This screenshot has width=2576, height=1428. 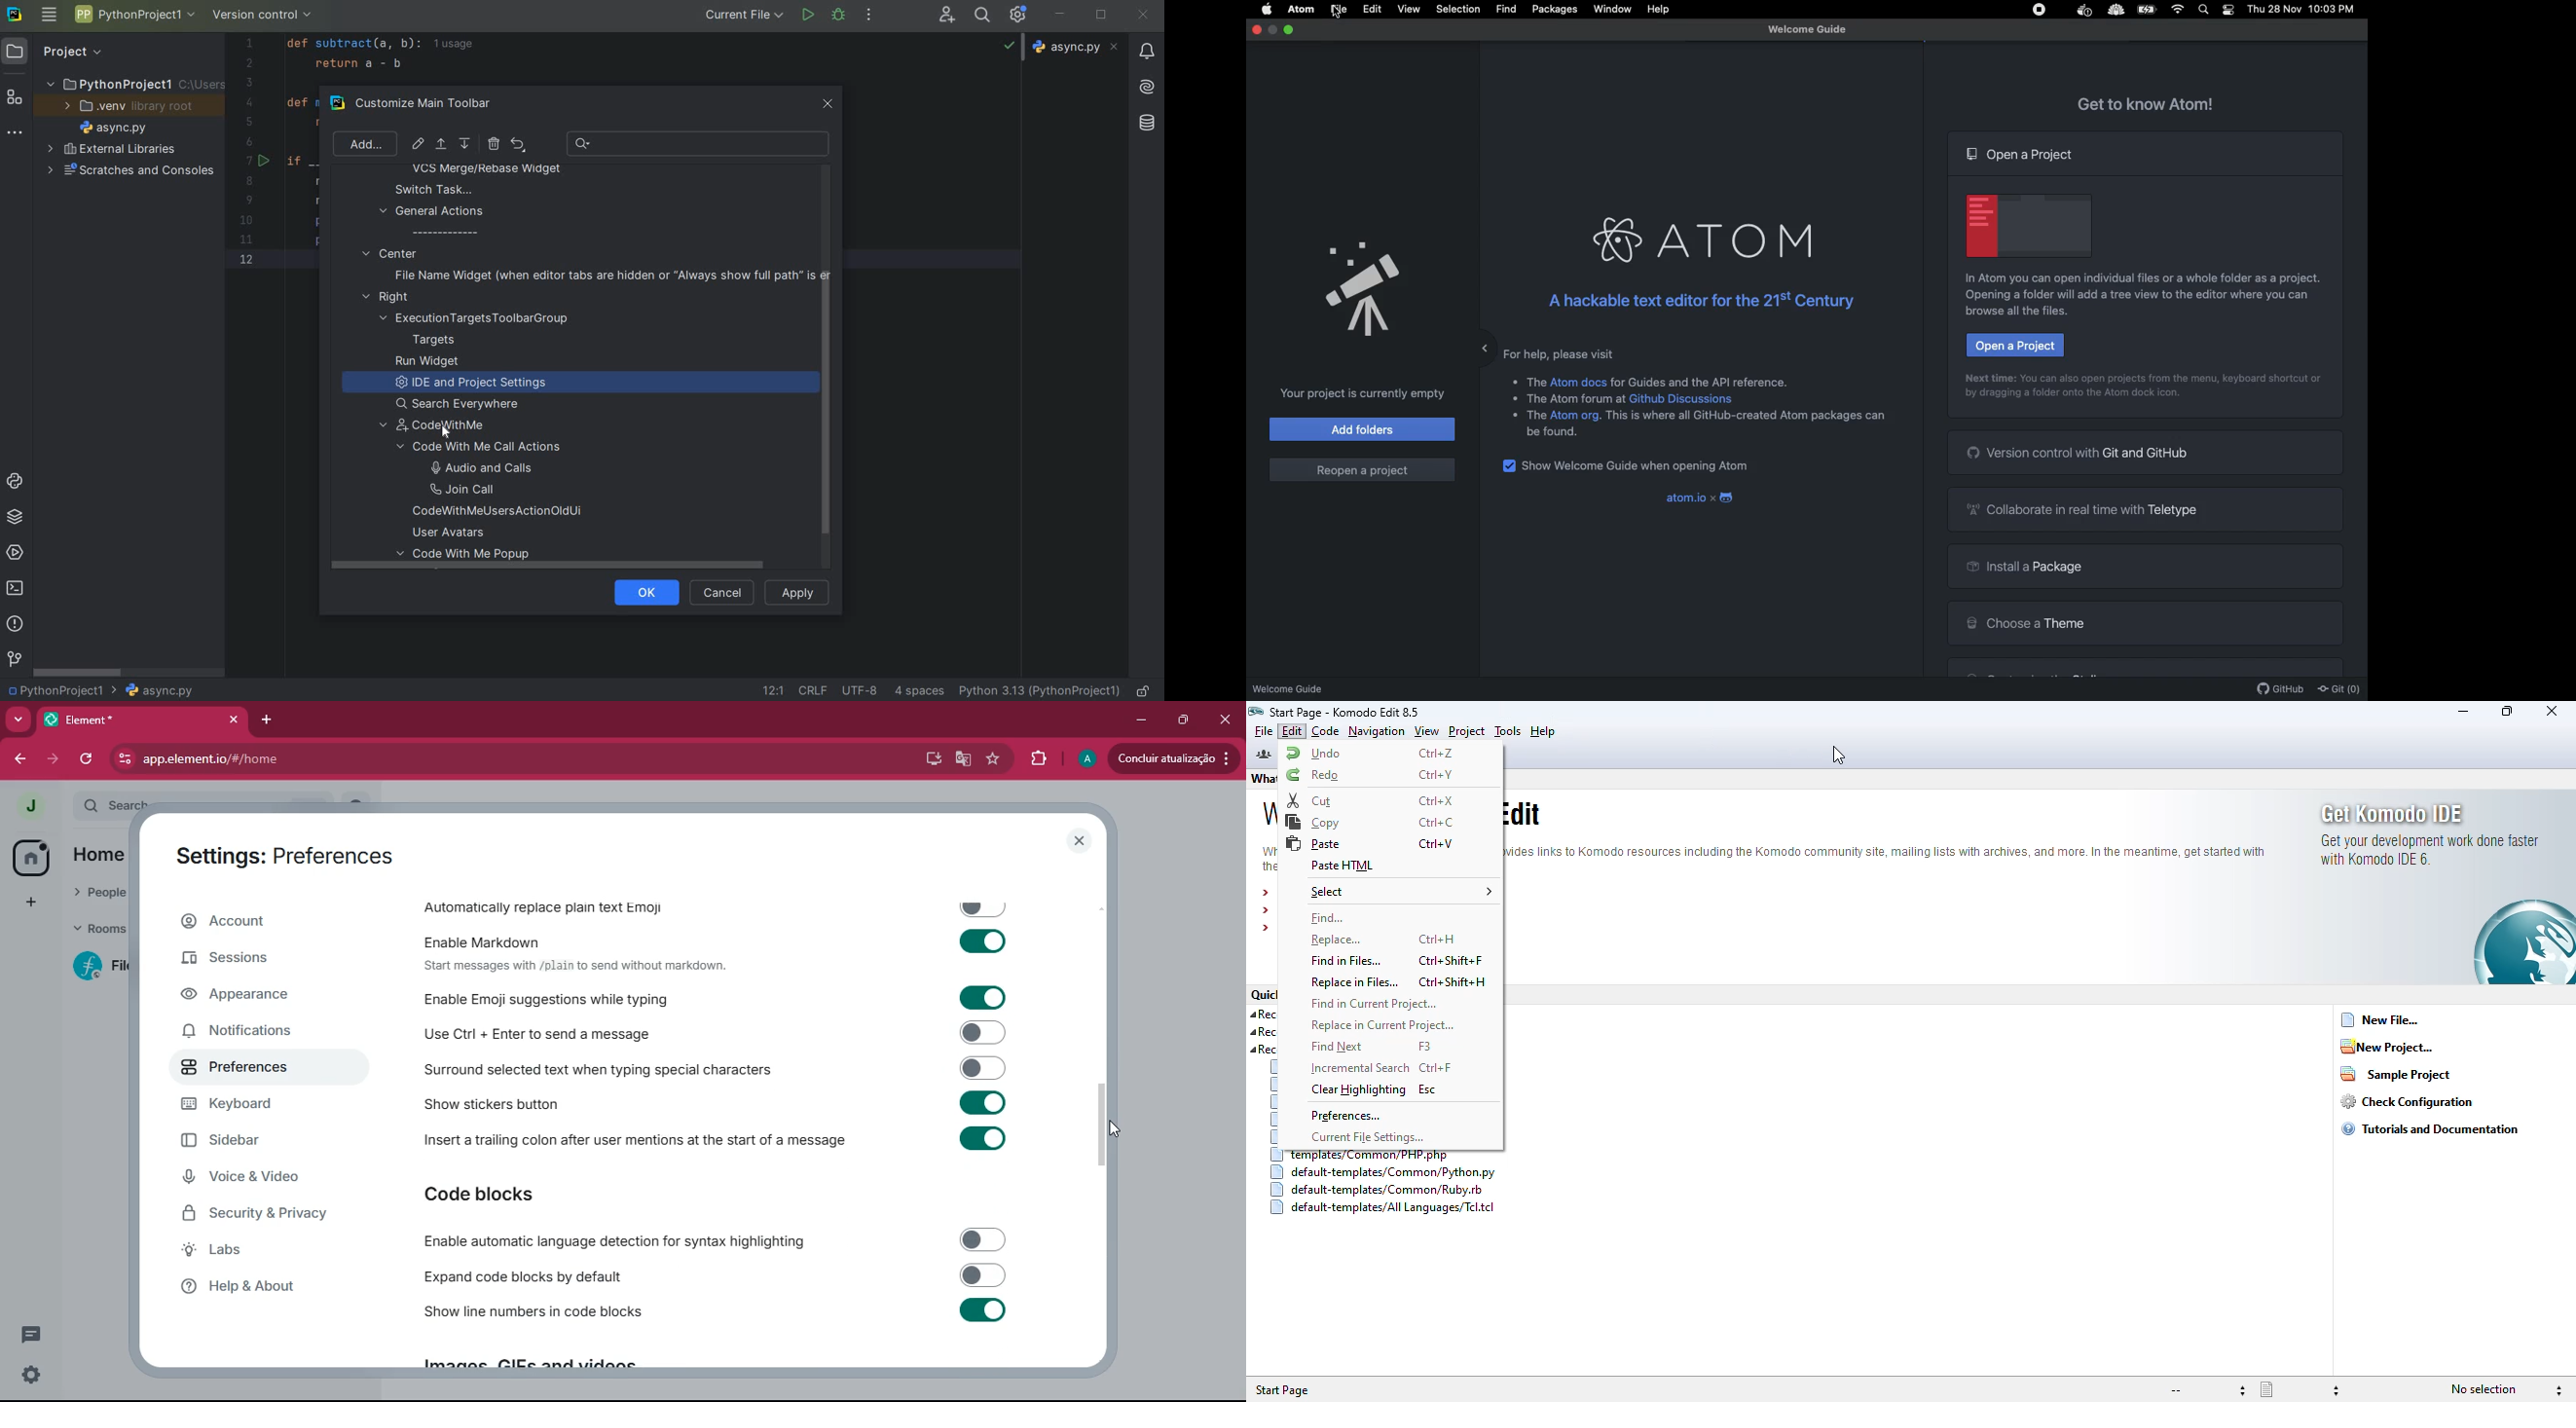 I want to click on home, so click(x=104, y=856).